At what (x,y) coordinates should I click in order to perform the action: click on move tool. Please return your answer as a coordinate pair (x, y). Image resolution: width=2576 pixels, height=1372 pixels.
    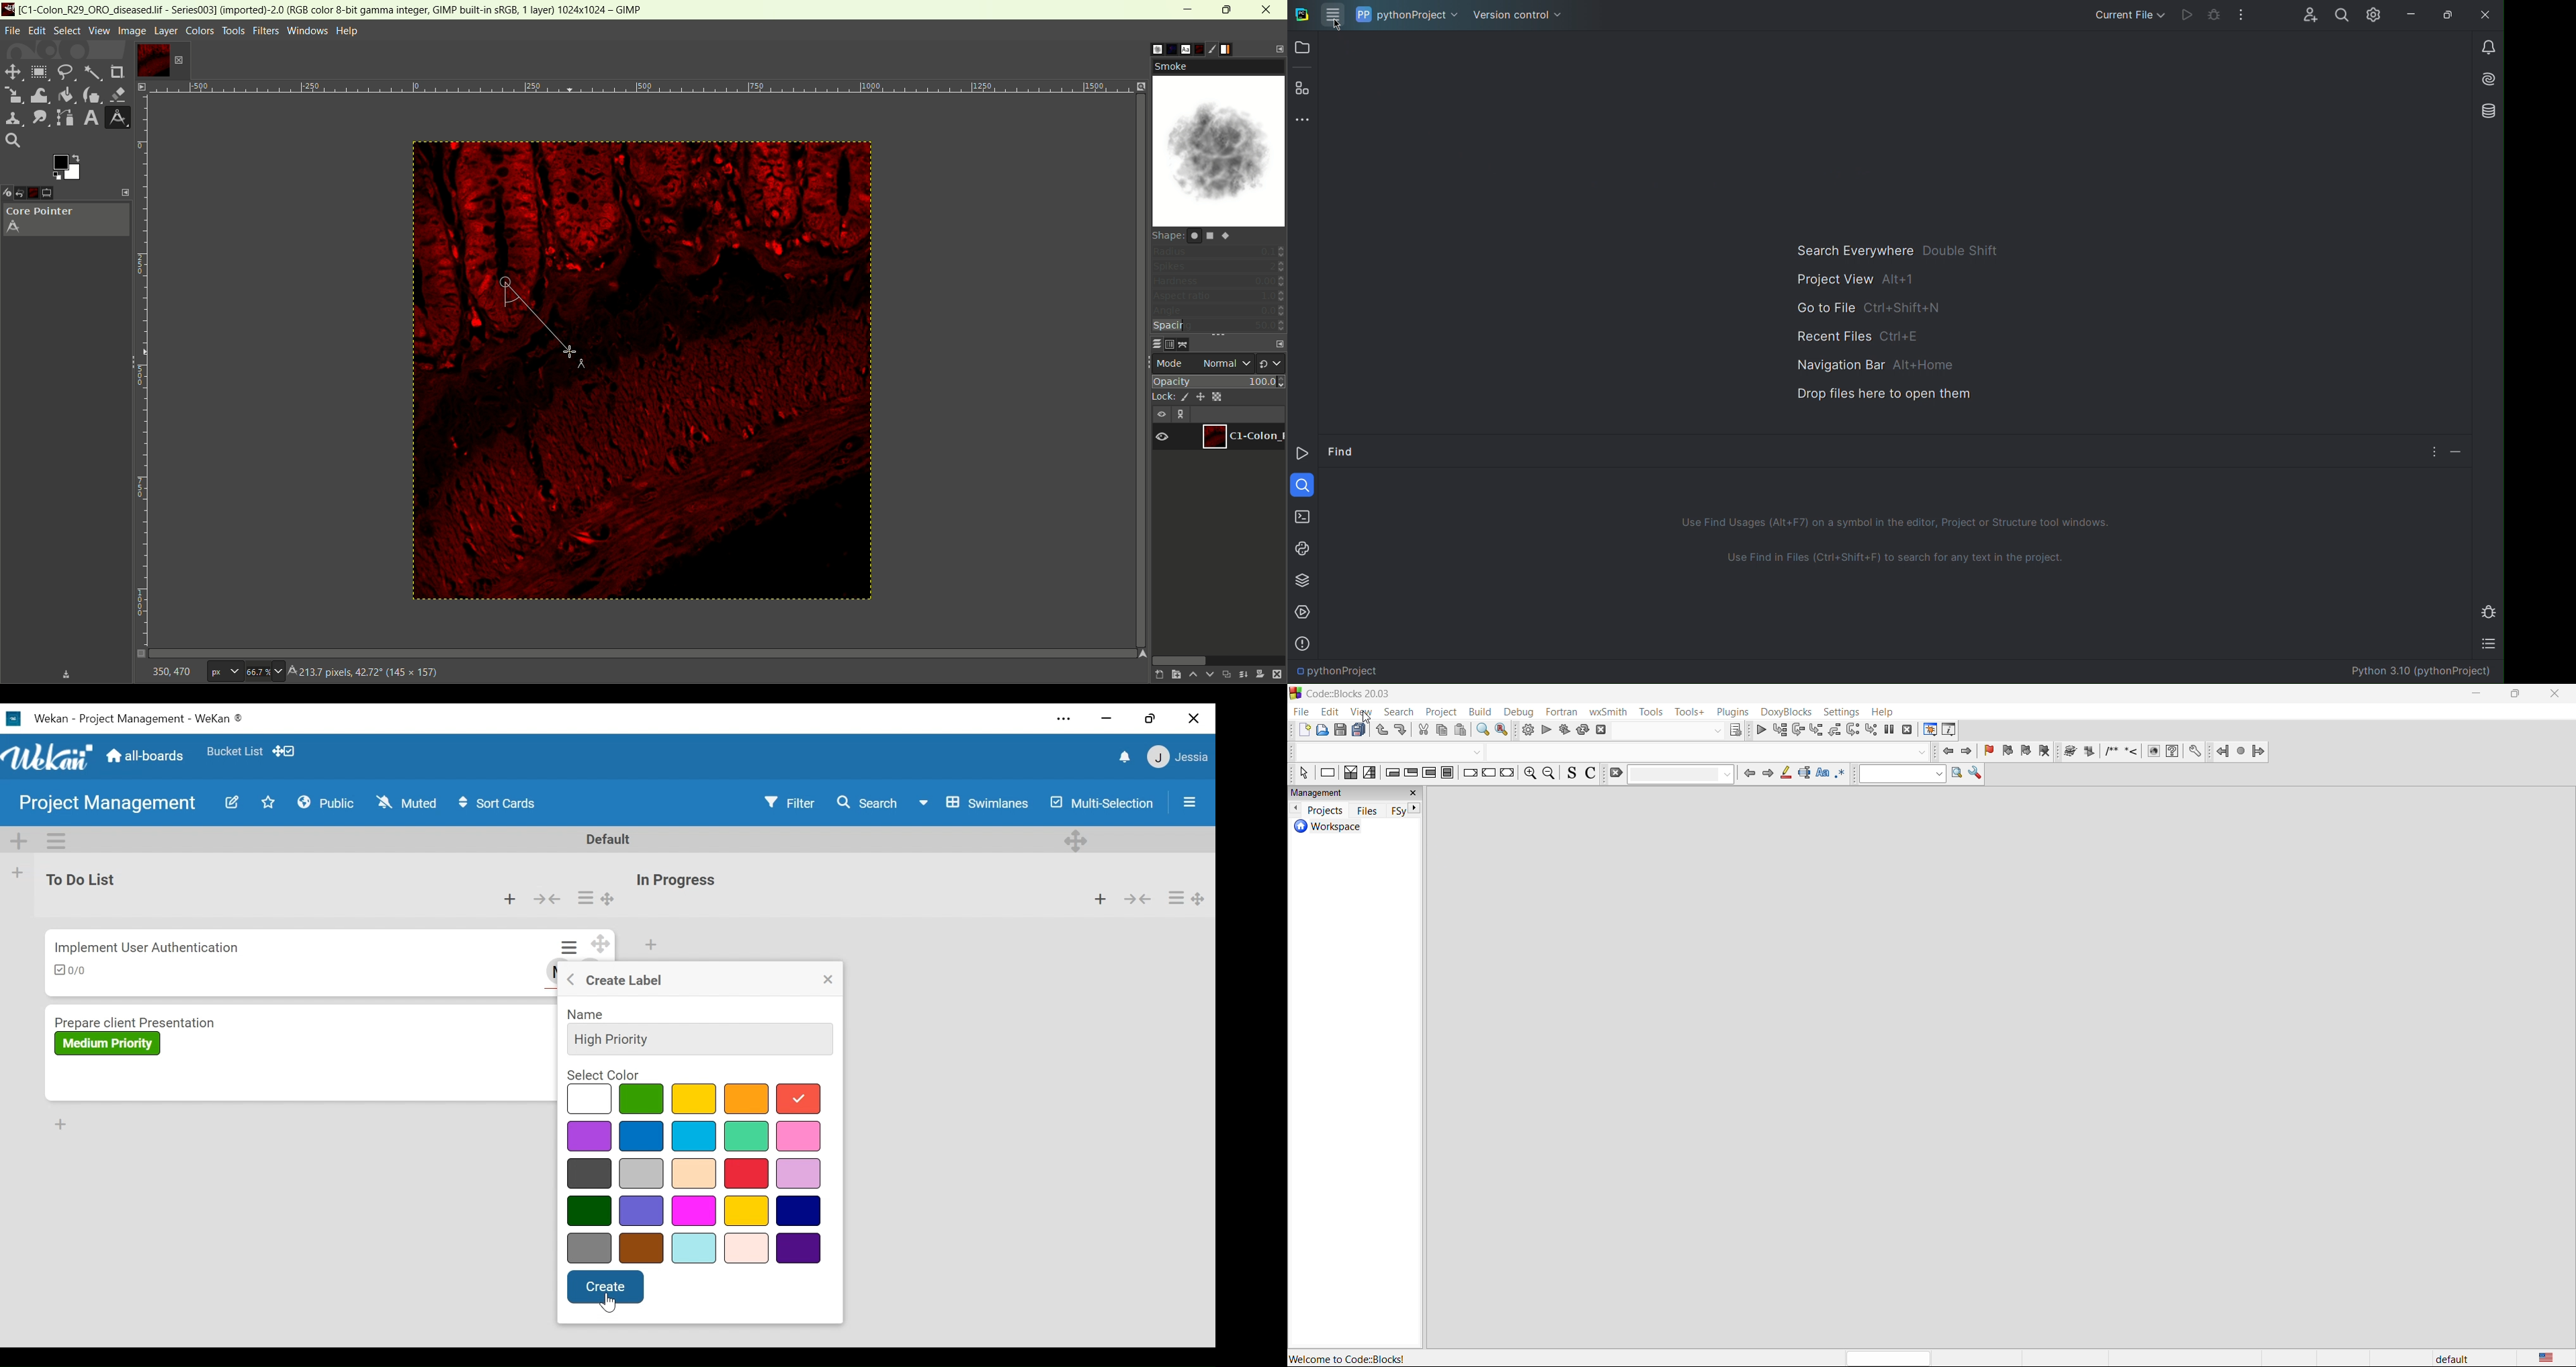
    Looking at the image, I should click on (11, 70).